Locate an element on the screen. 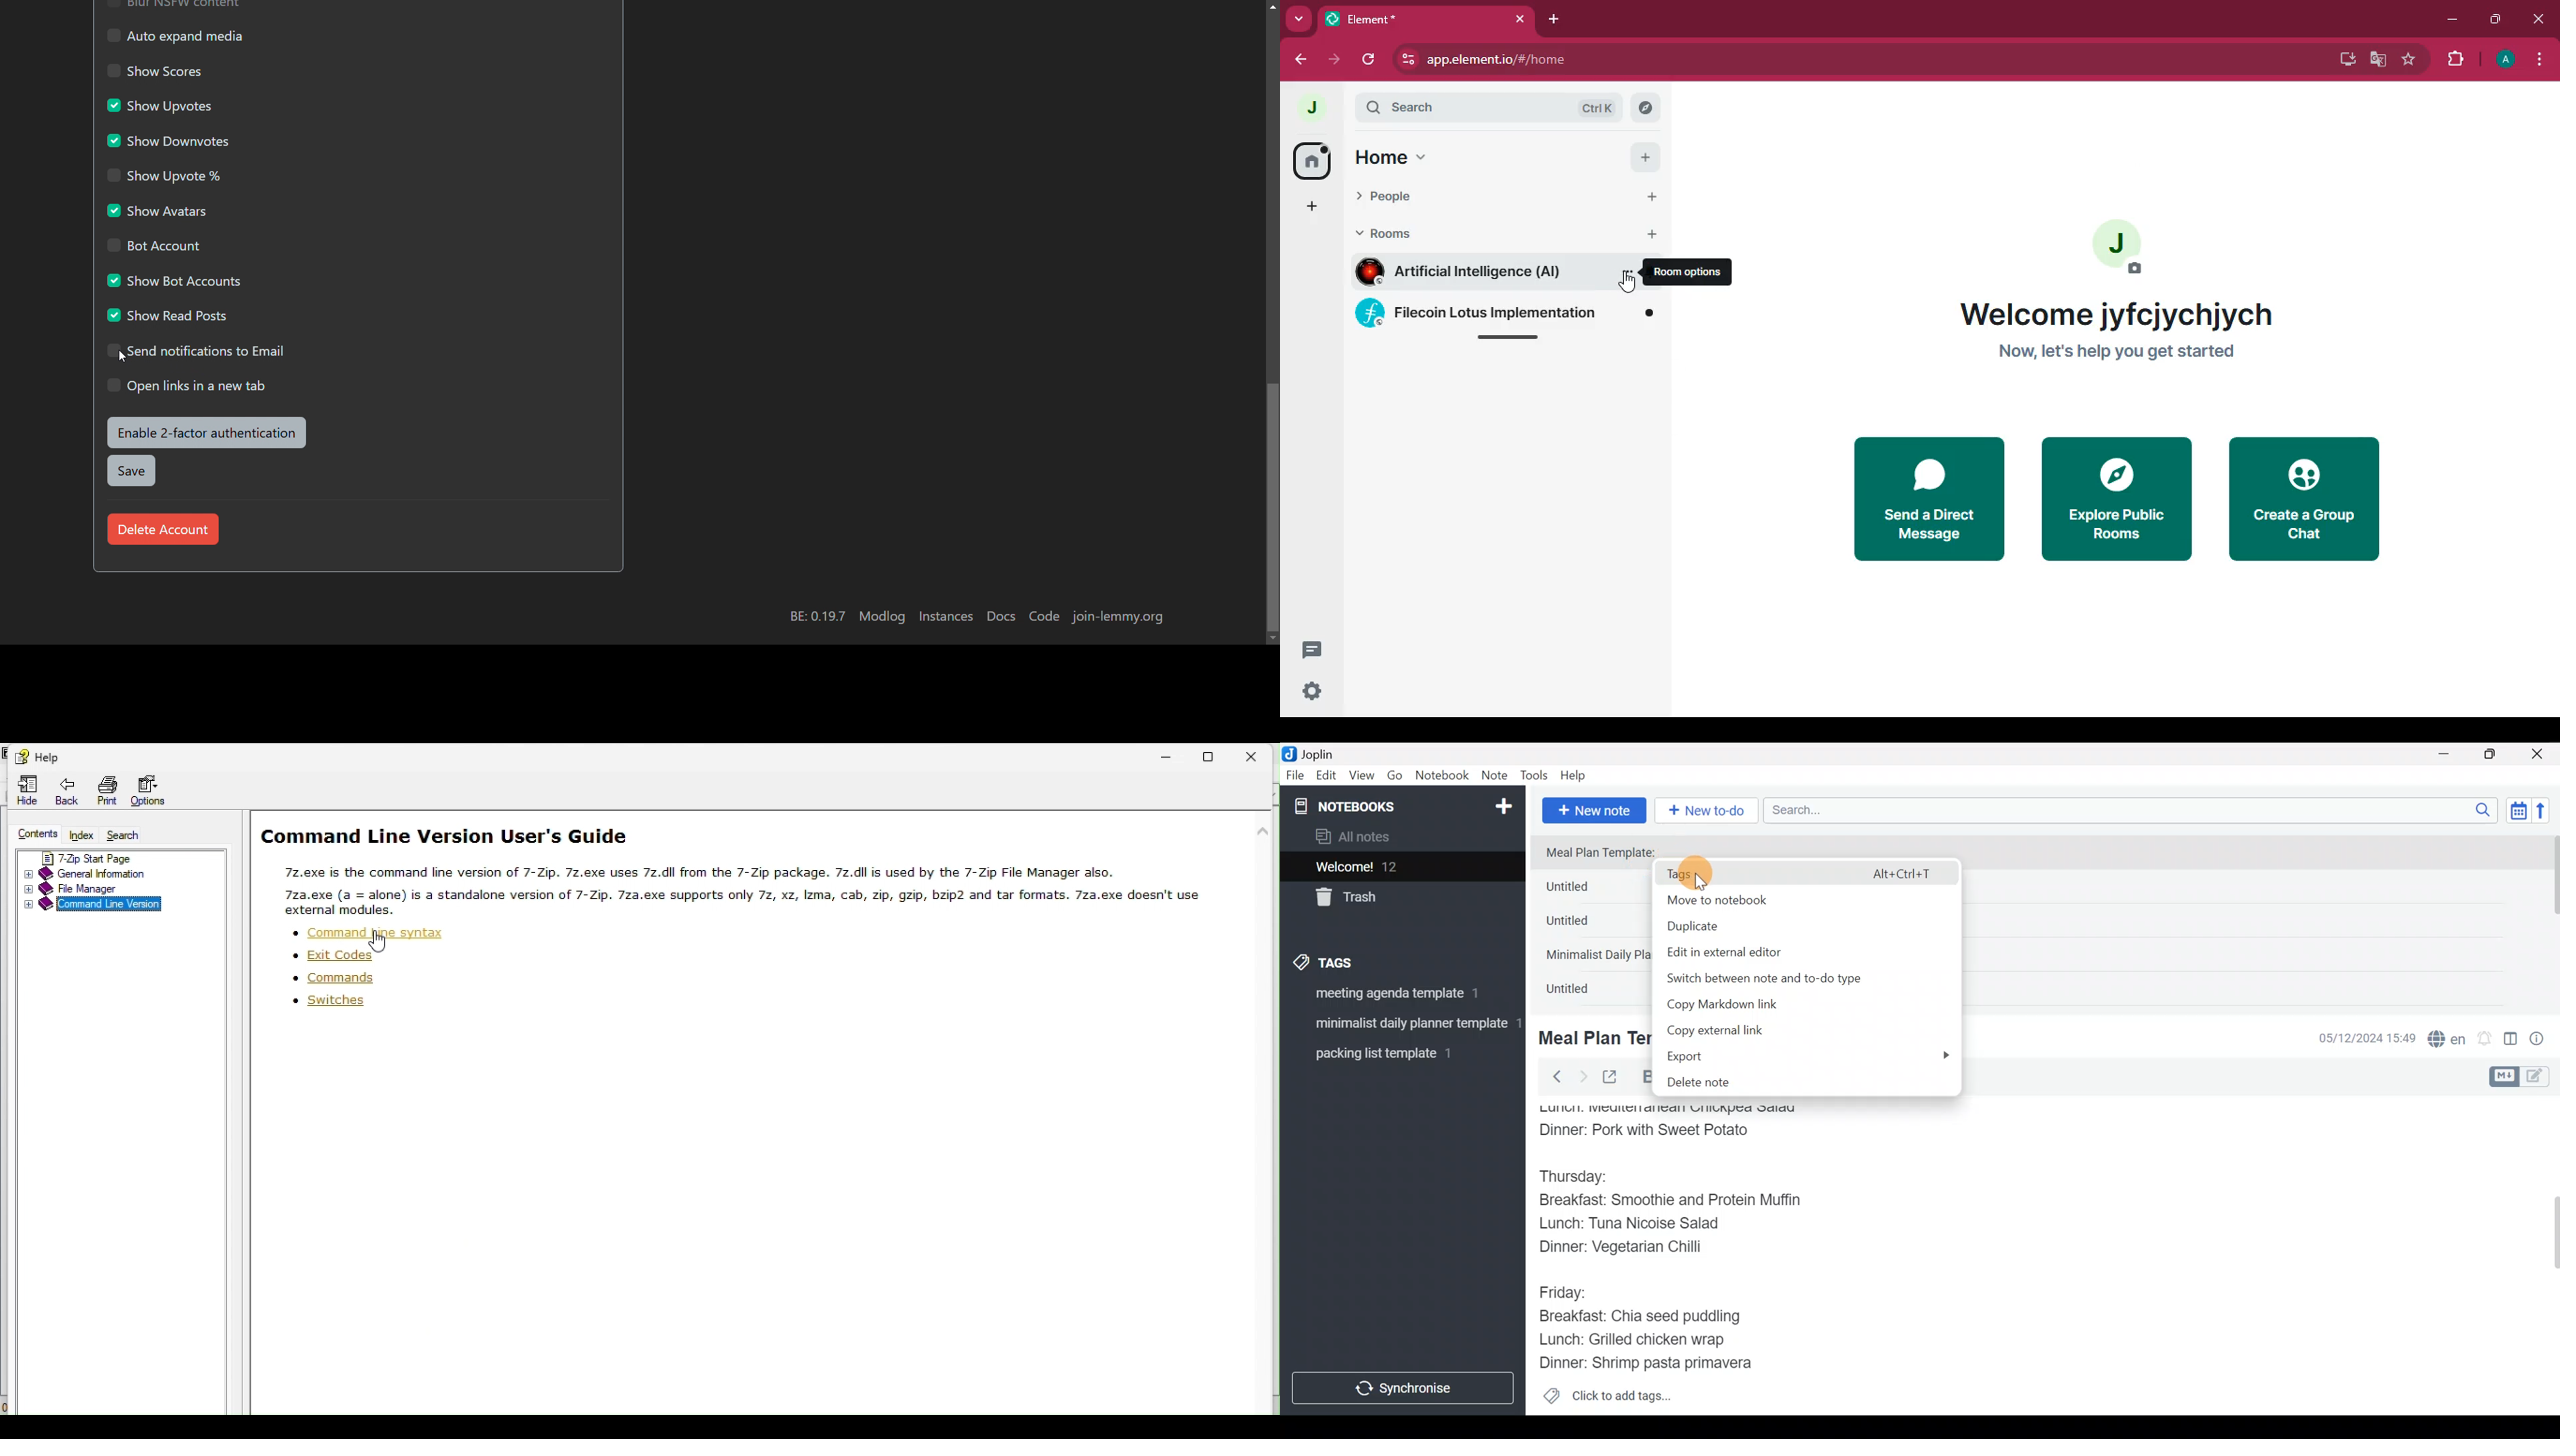  Tag 2 is located at coordinates (1402, 1025).